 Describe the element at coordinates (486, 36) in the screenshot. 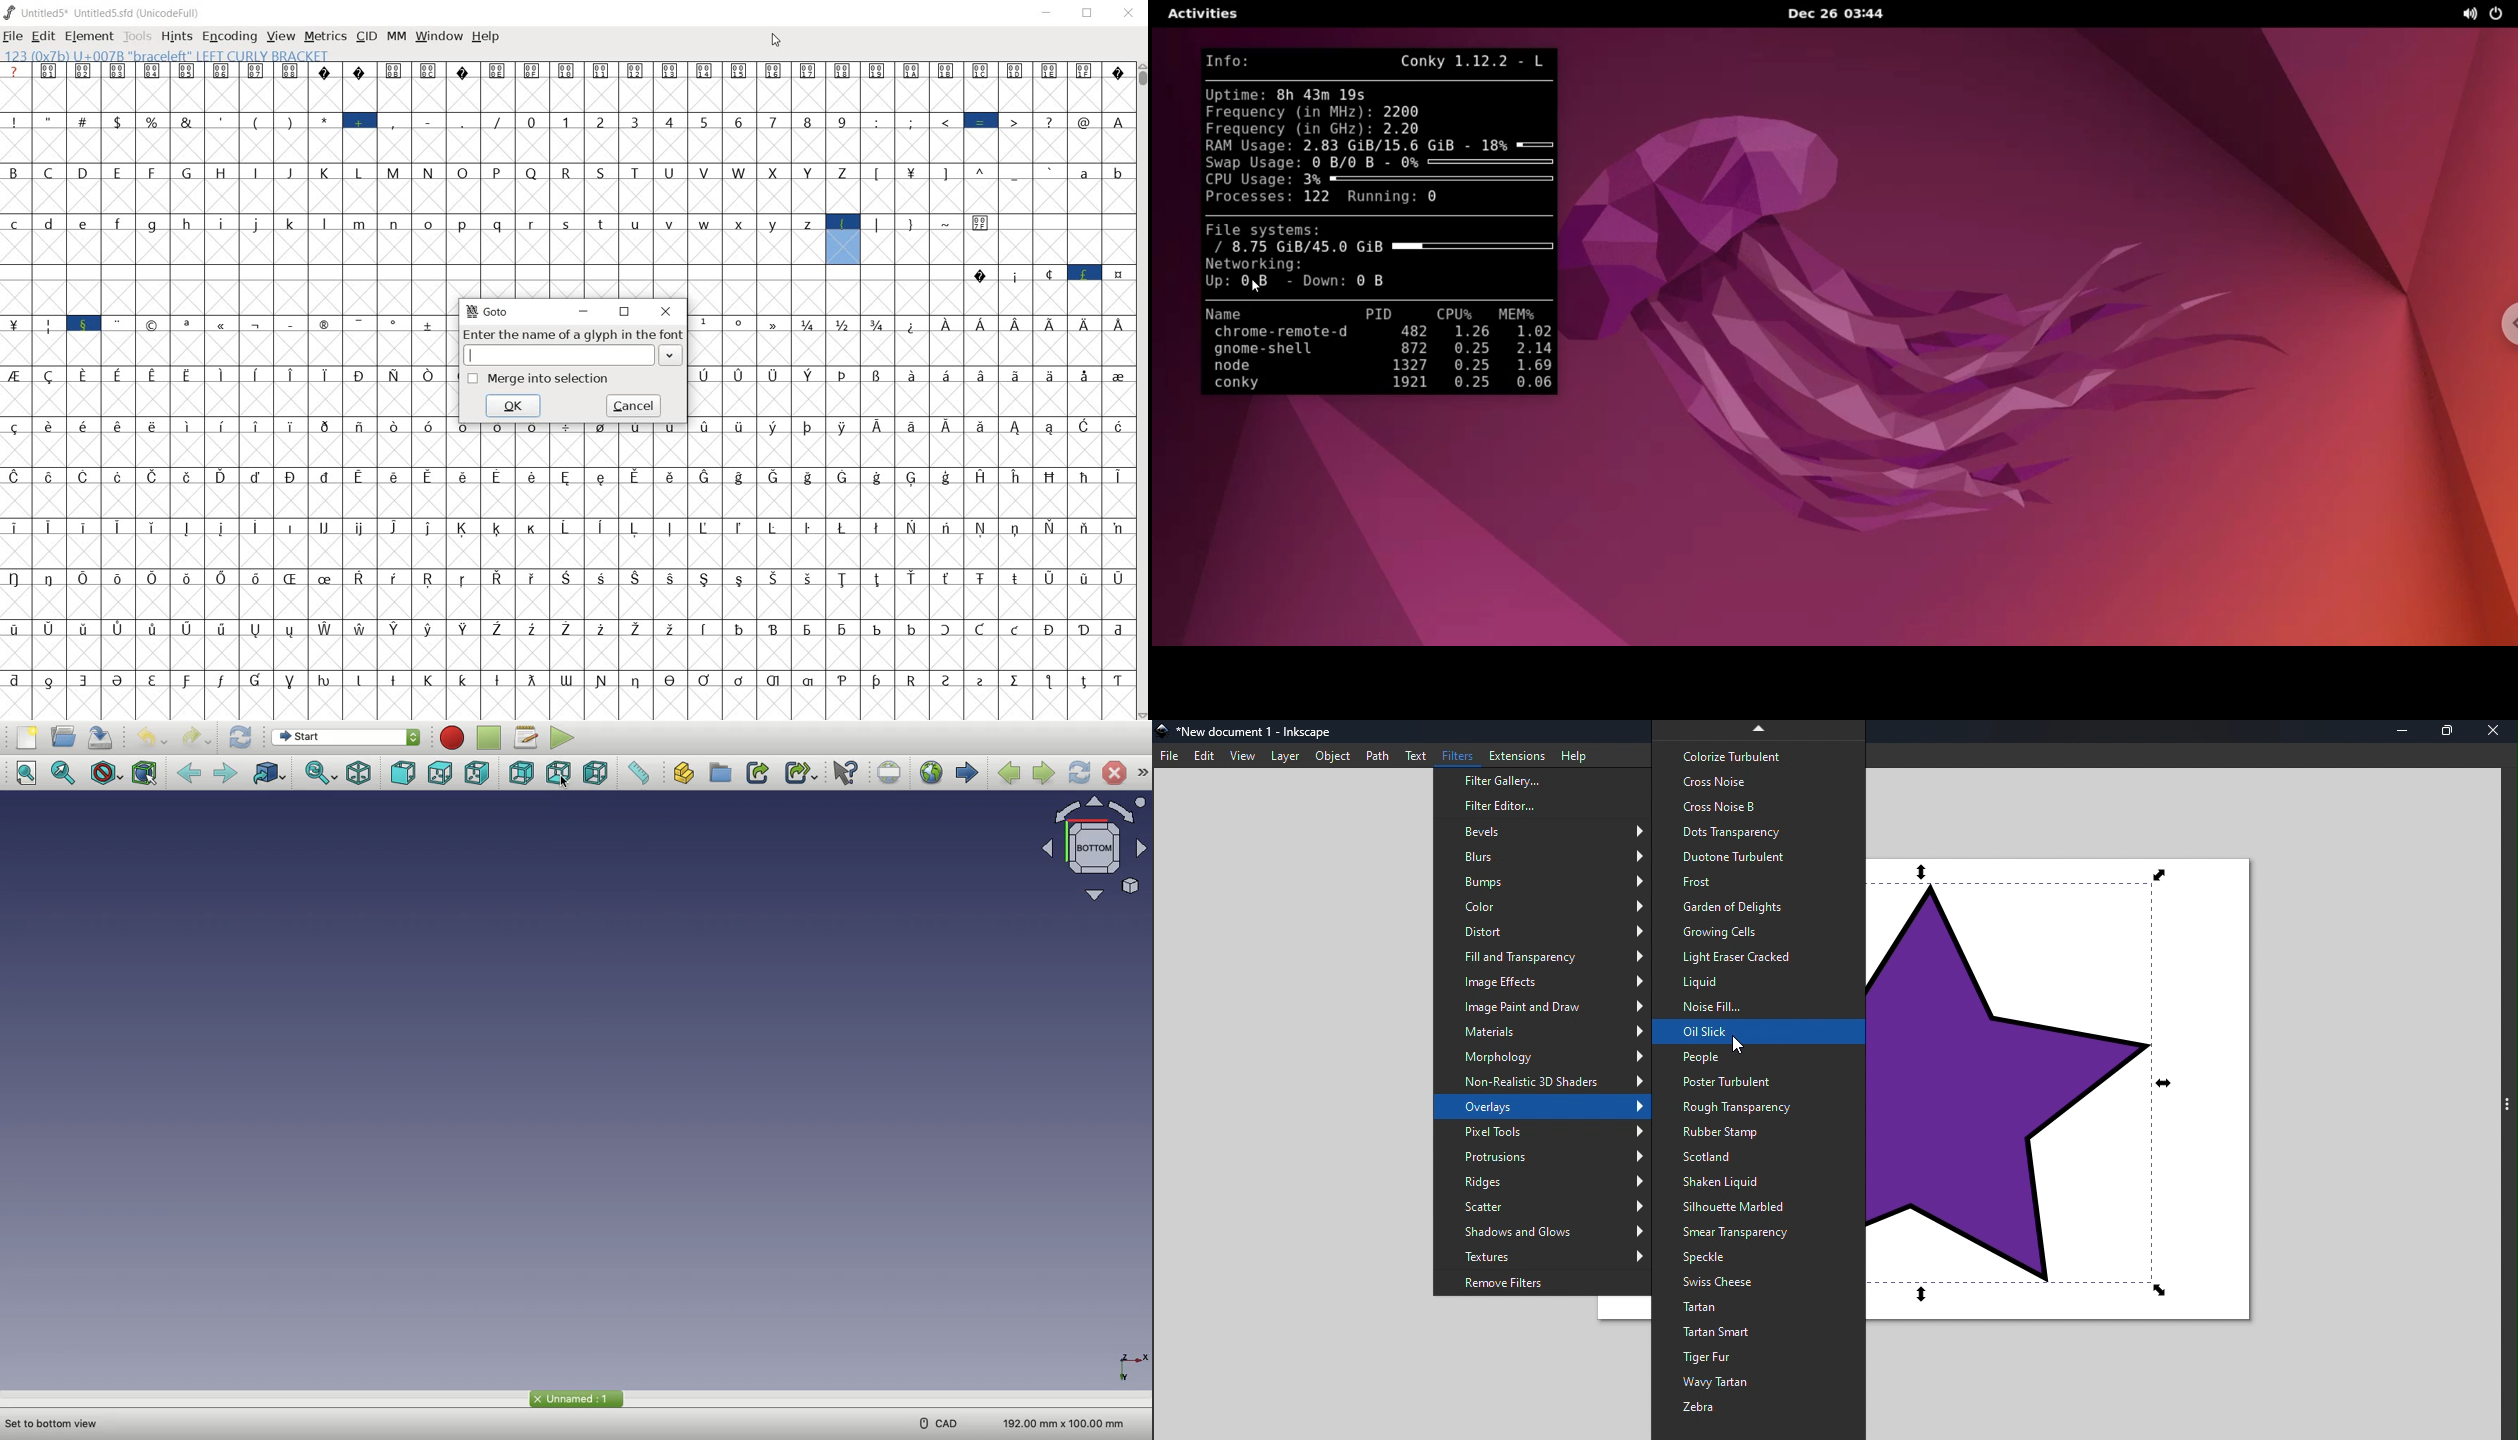

I see `HELP` at that location.